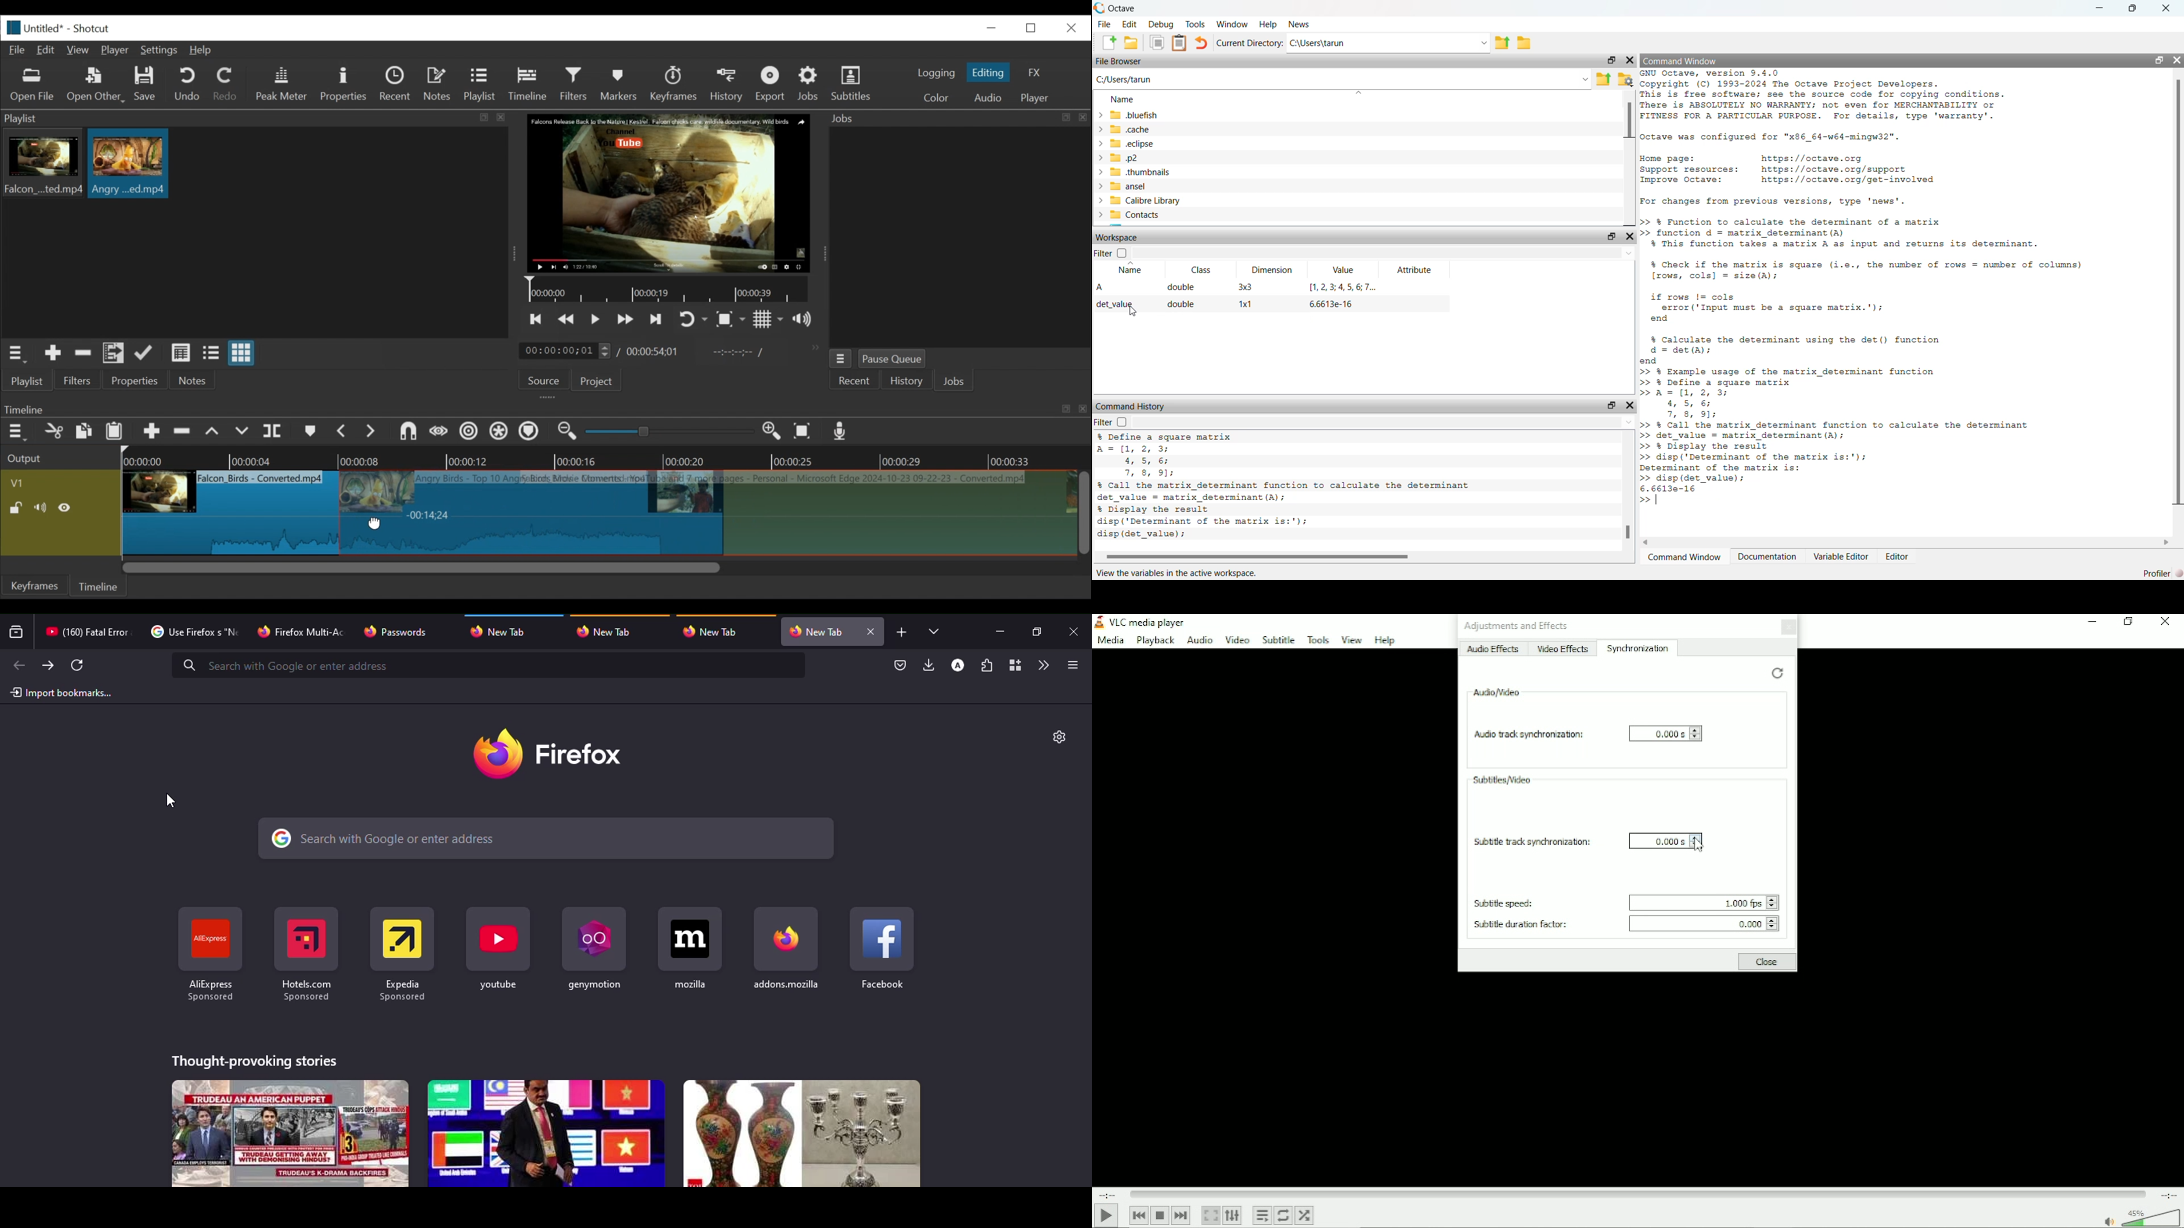 Image resolution: width=2184 pixels, height=1232 pixels. What do you see at coordinates (2176, 61) in the screenshot?
I see `close` at bounding box center [2176, 61].